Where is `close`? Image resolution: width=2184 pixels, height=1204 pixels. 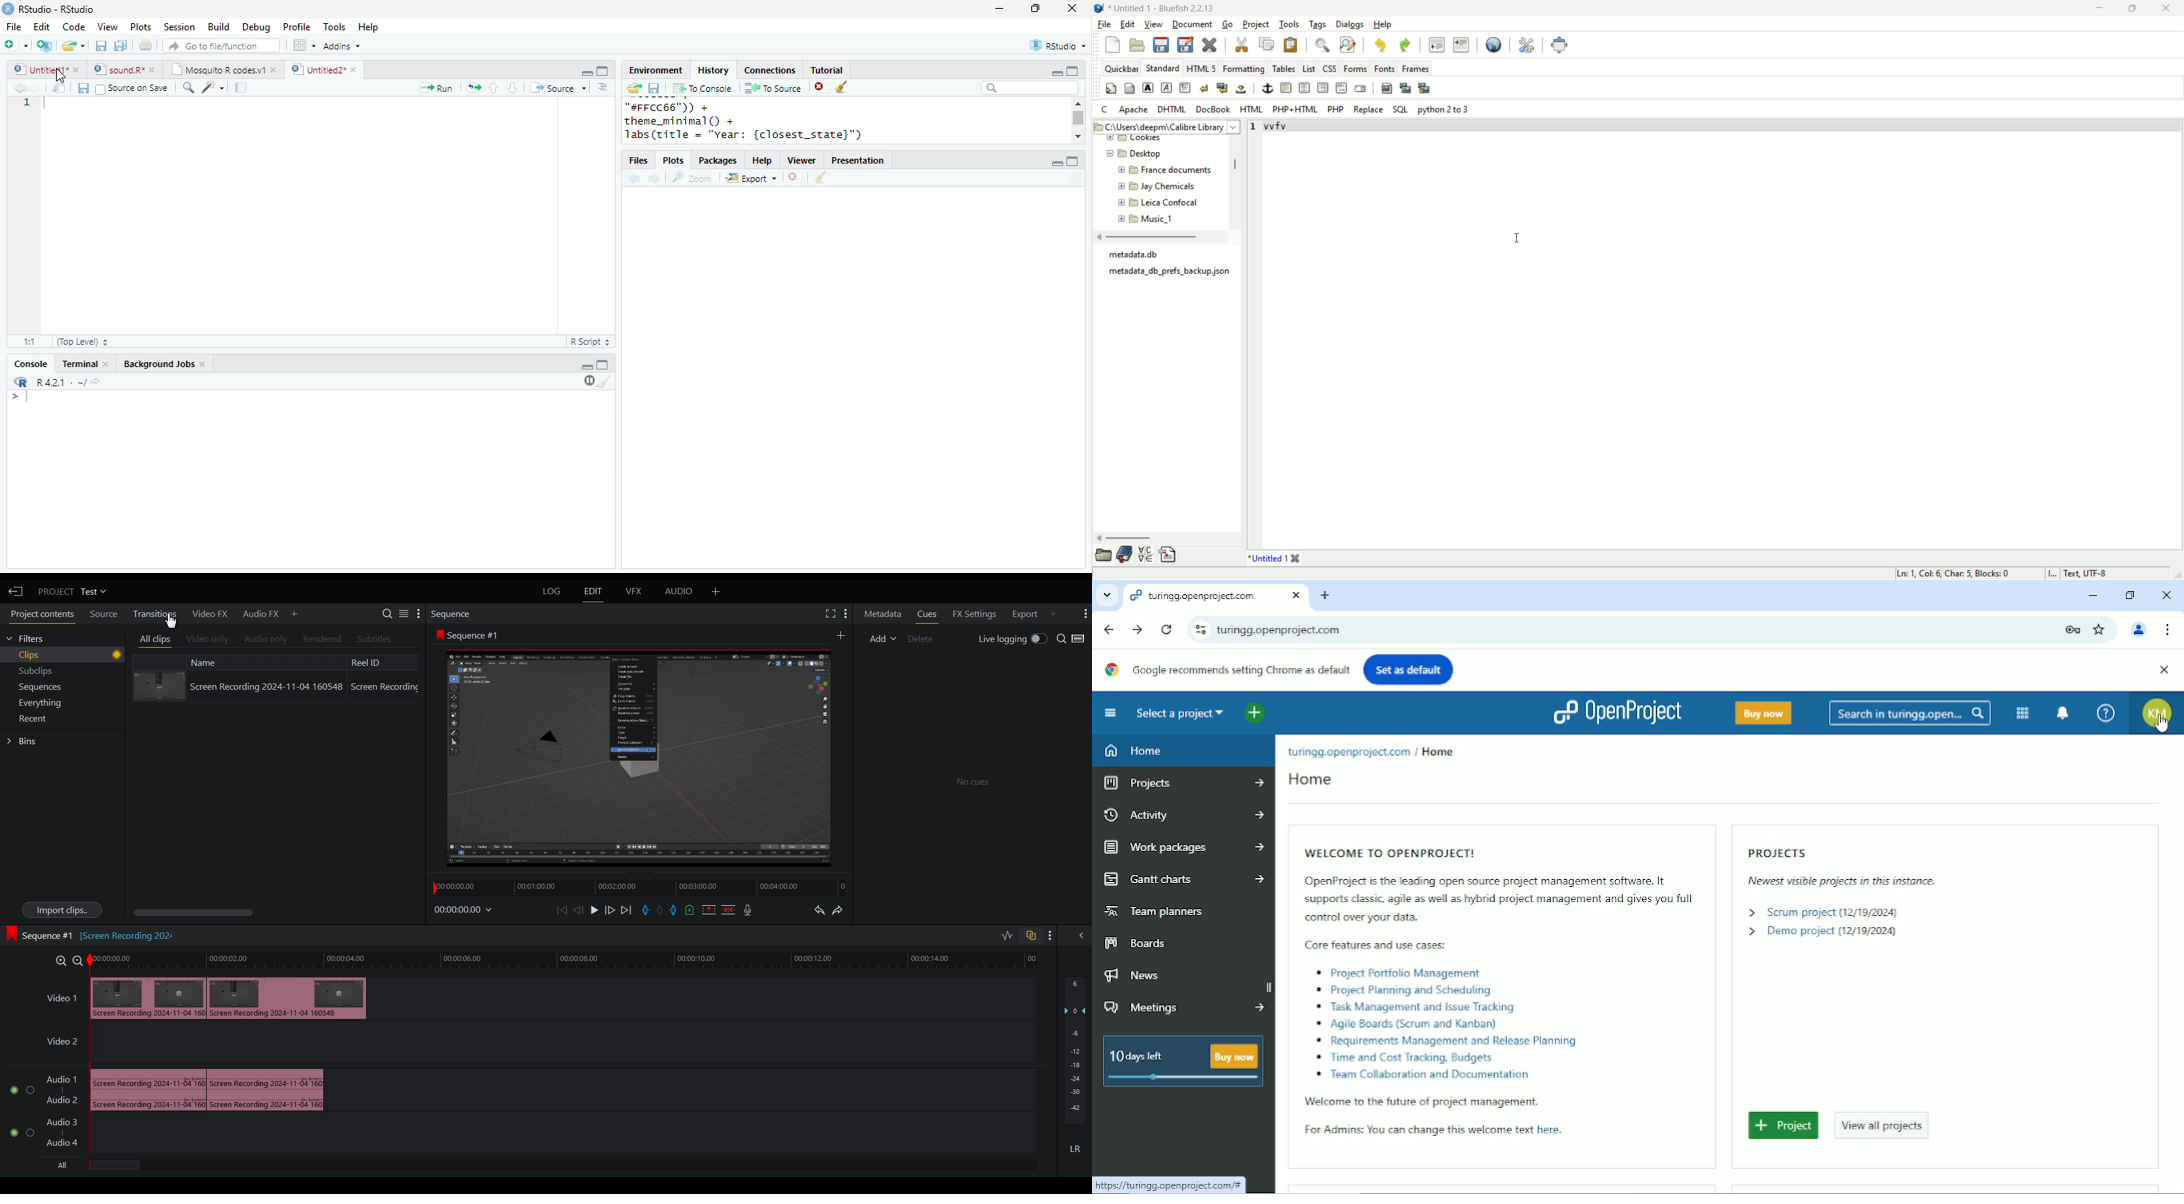
close is located at coordinates (155, 70).